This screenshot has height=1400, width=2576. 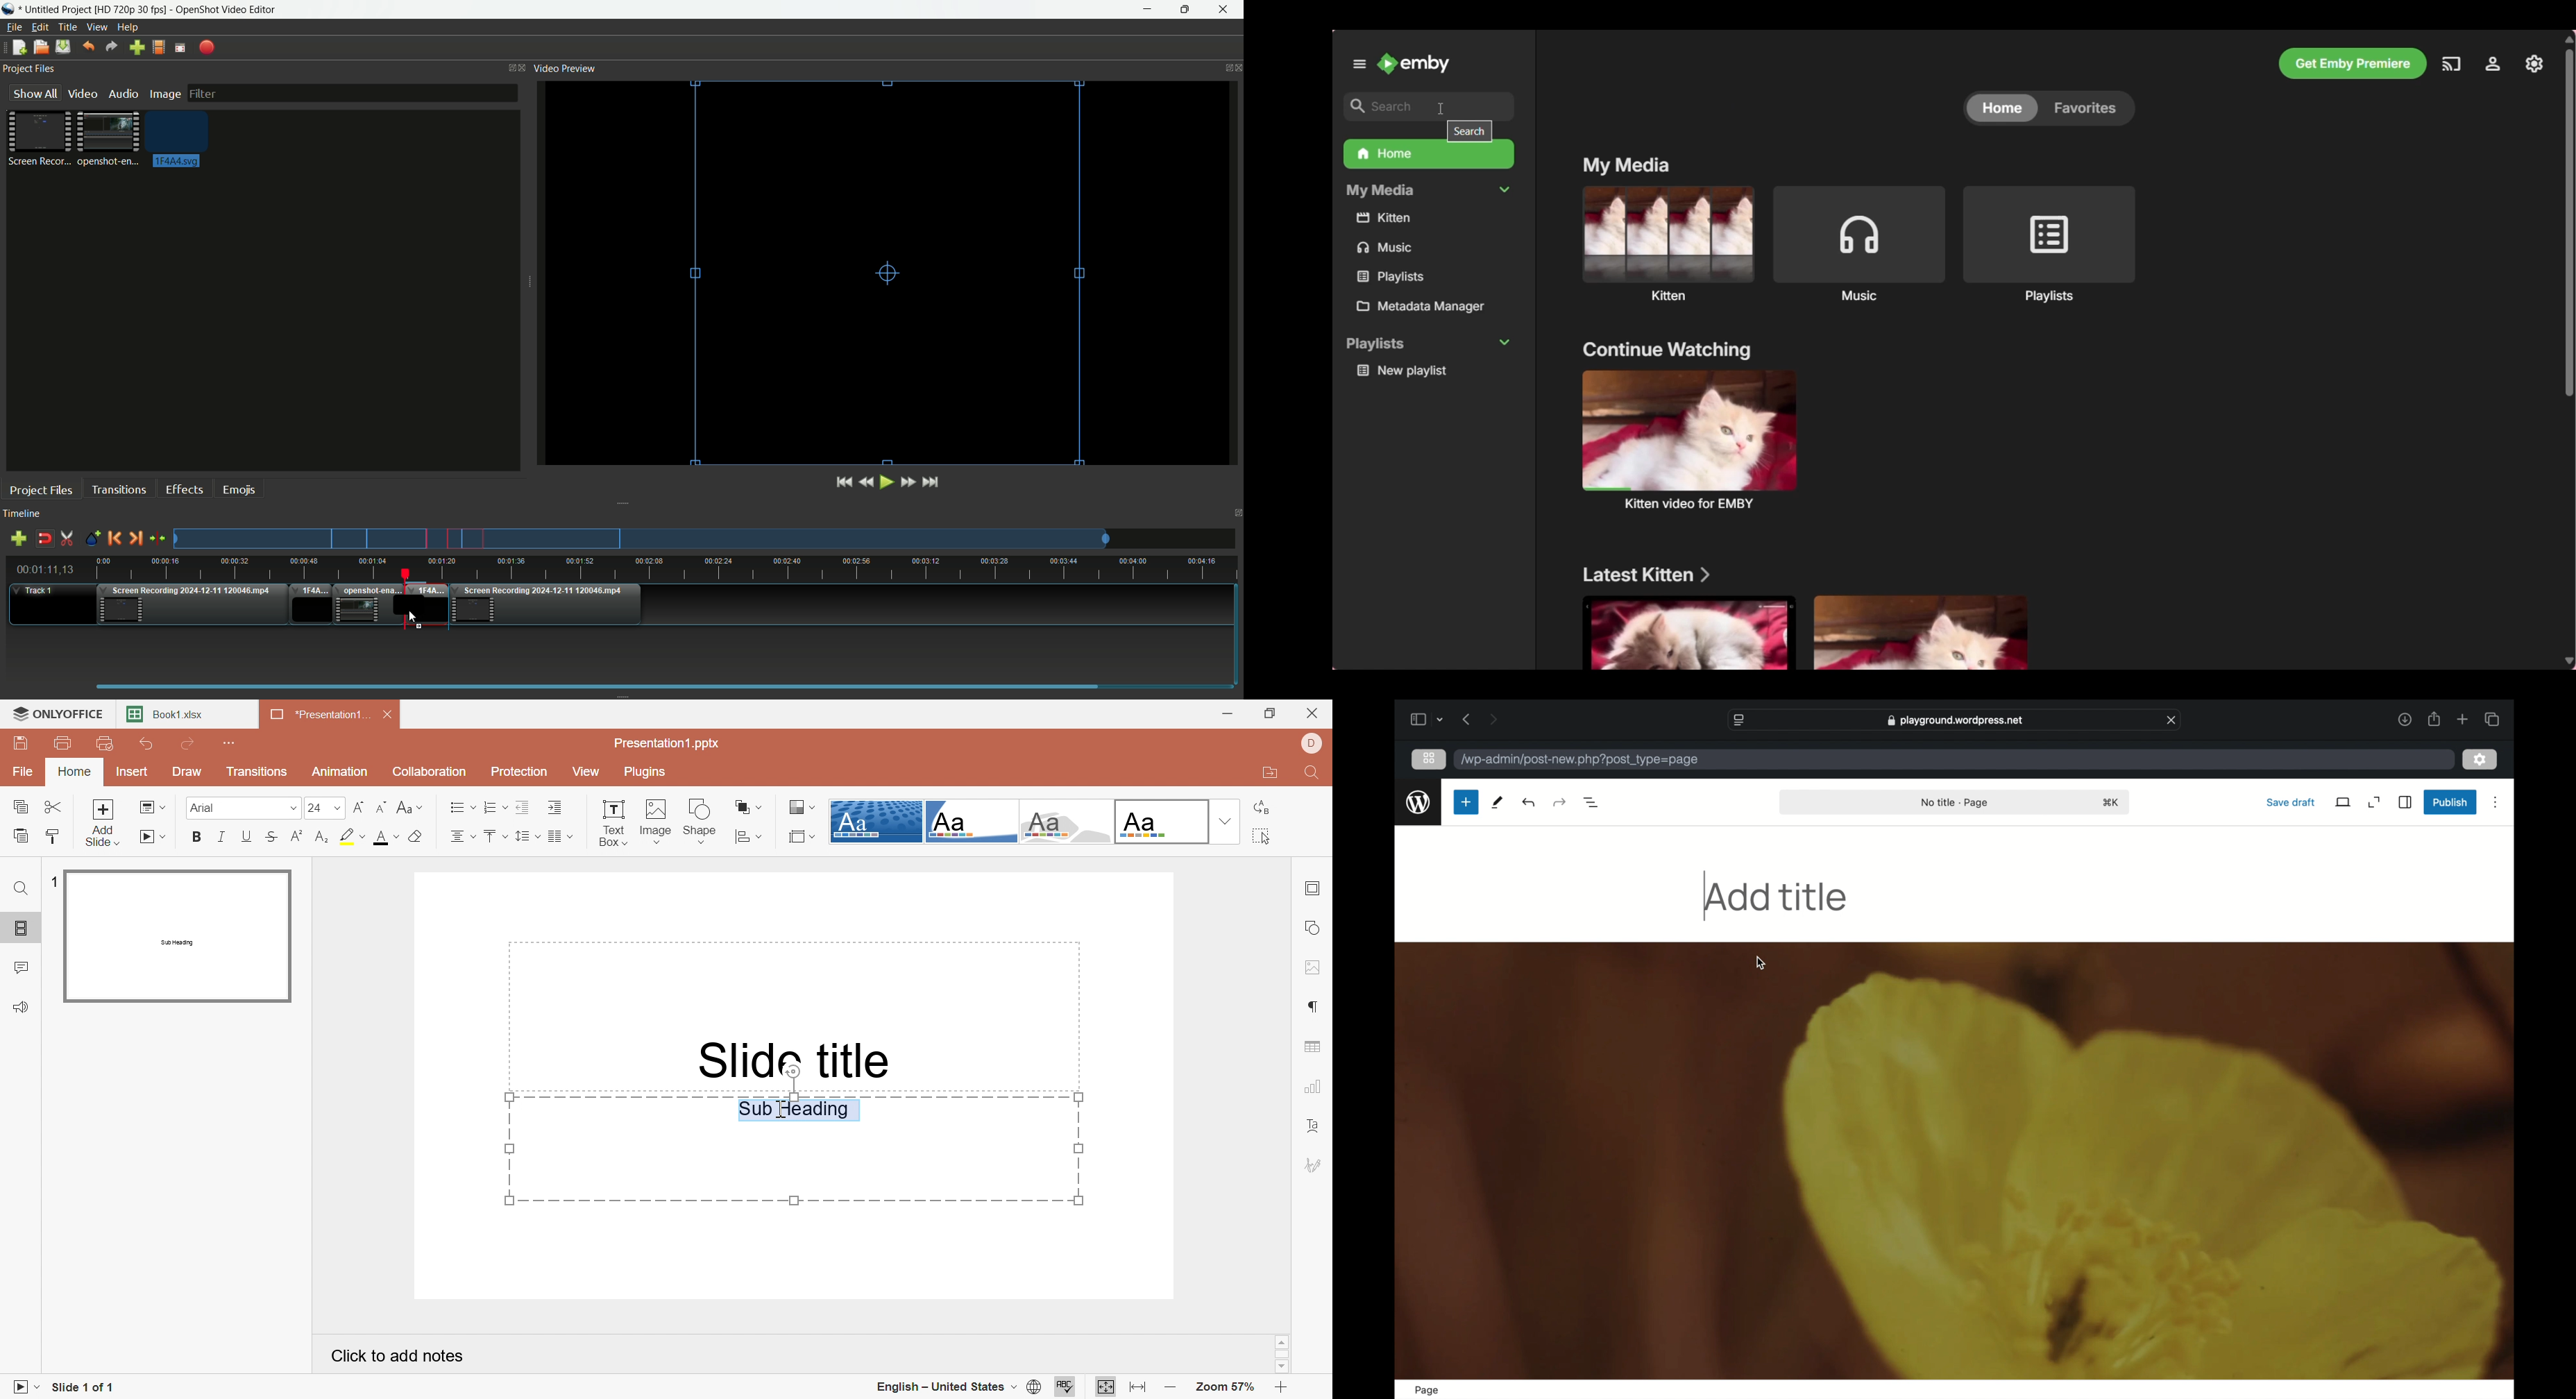 What do you see at coordinates (1429, 1391) in the screenshot?
I see `page` at bounding box center [1429, 1391].